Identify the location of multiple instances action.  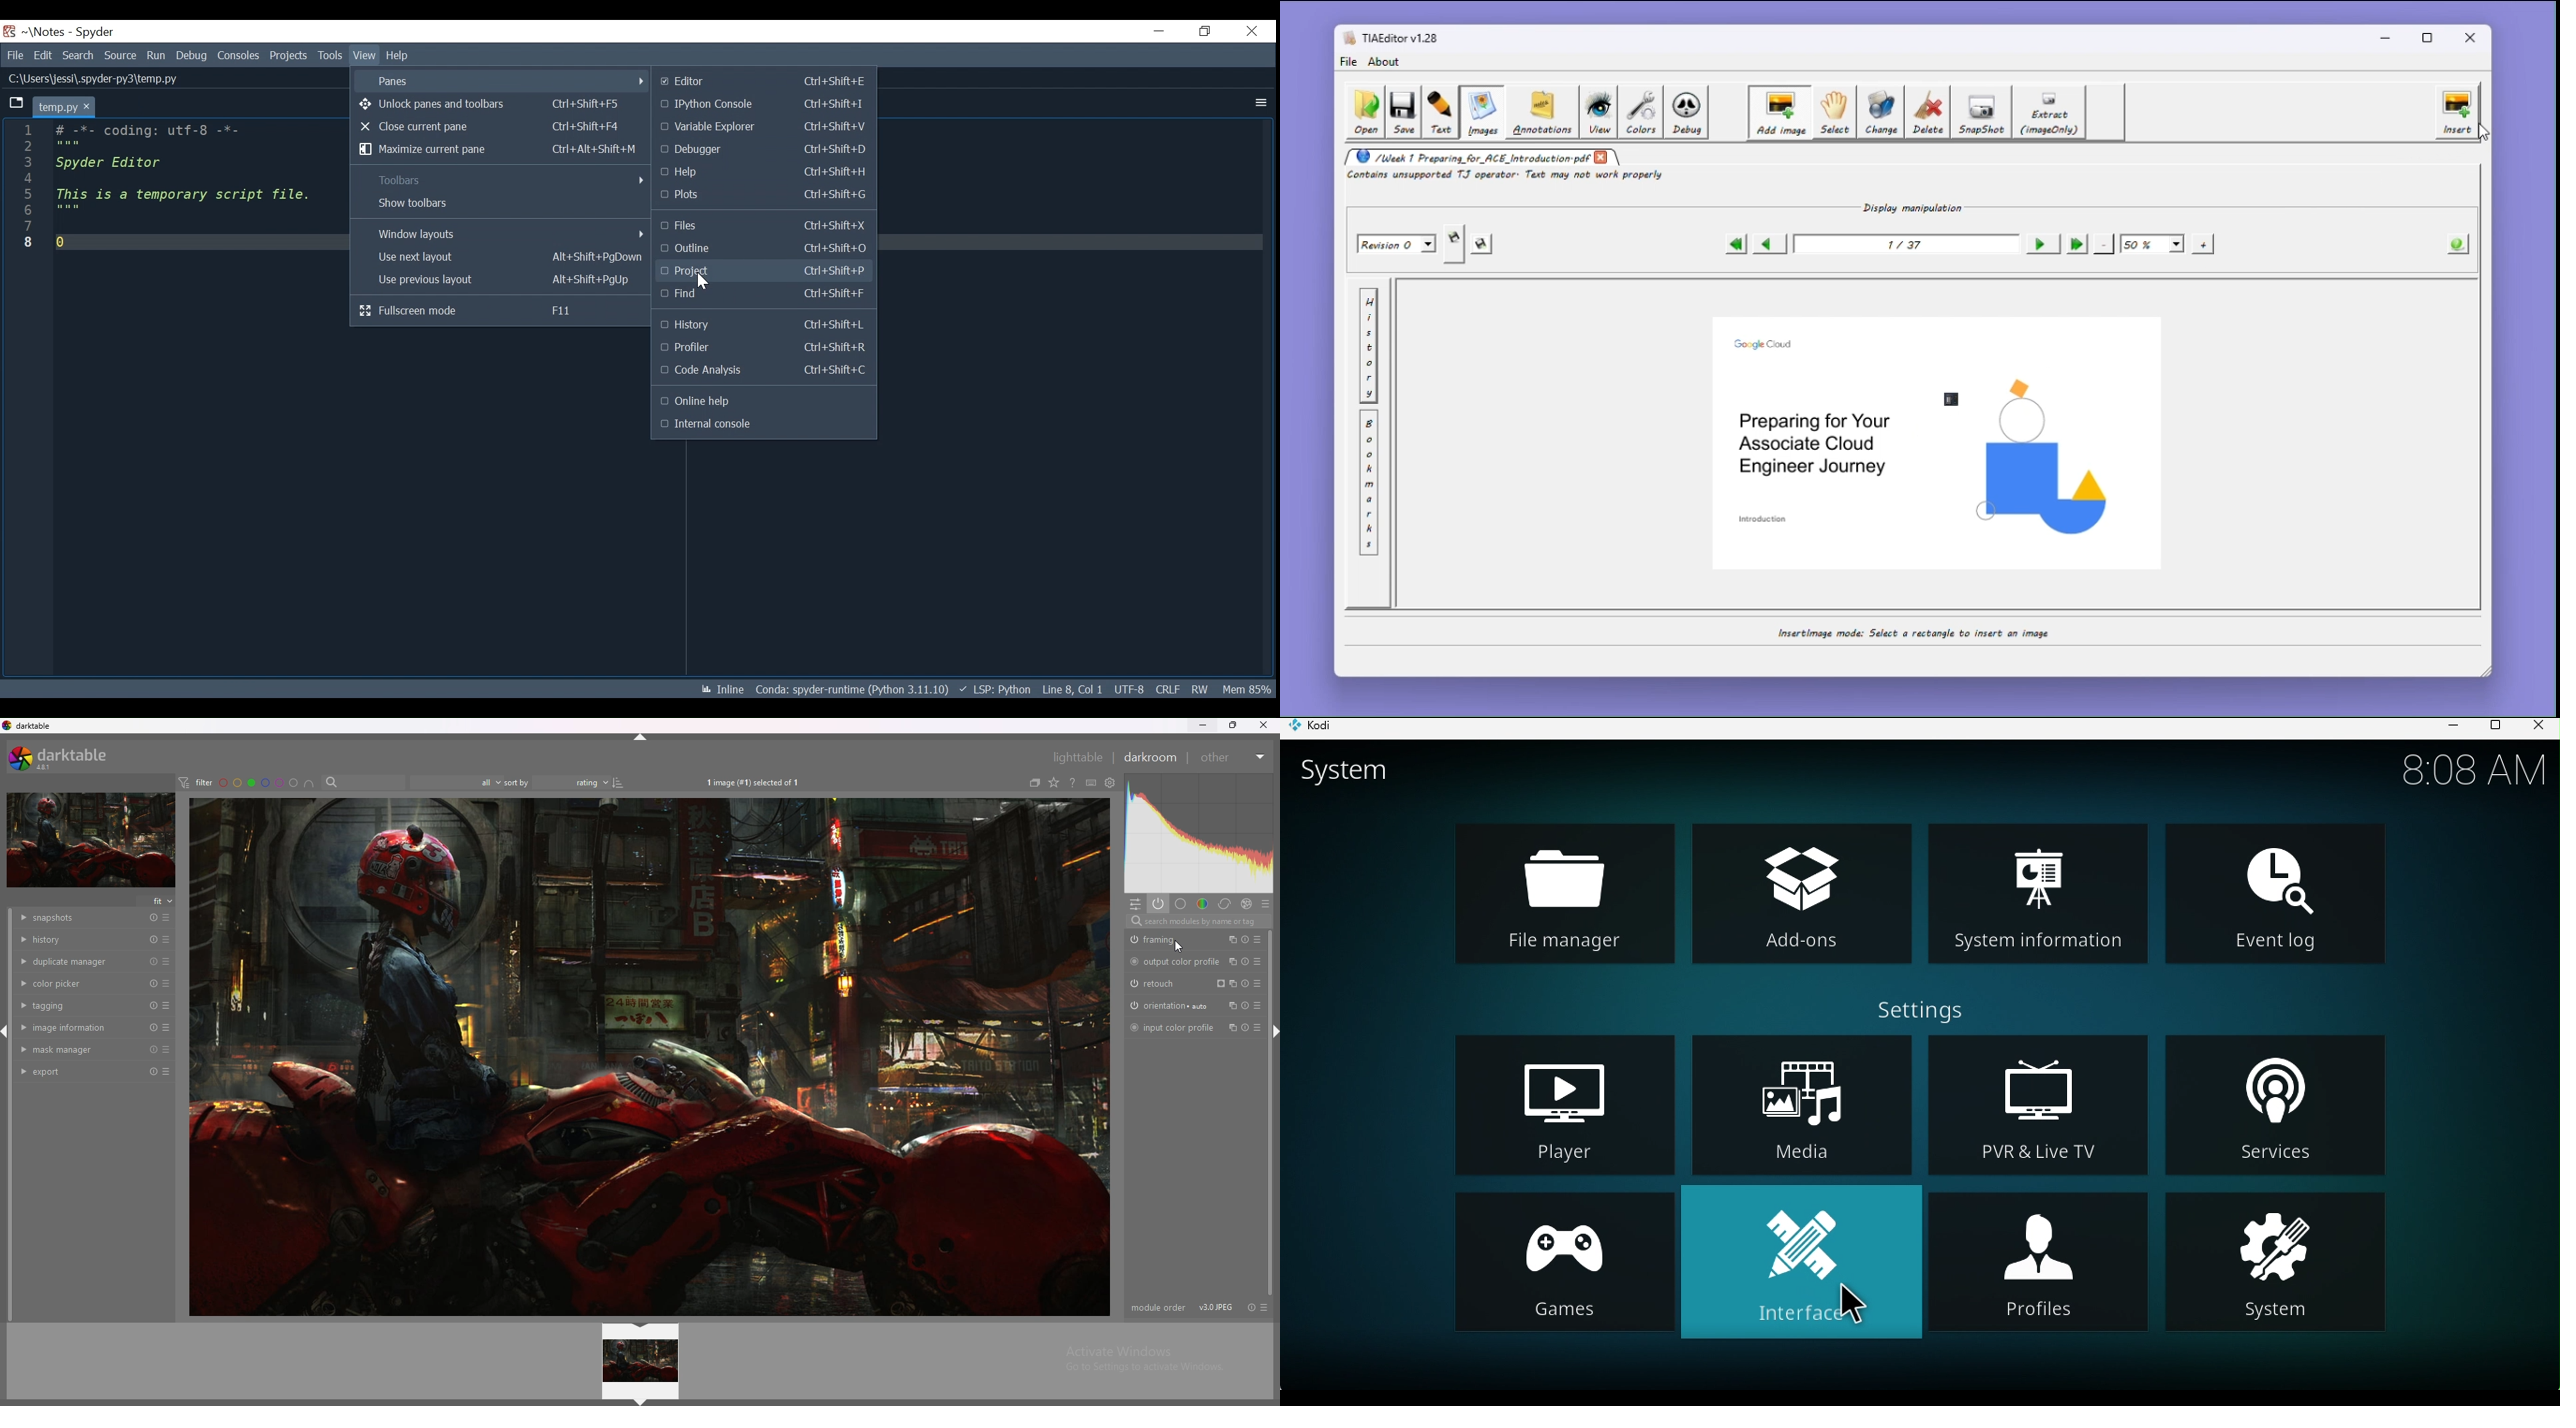
(1233, 1027).